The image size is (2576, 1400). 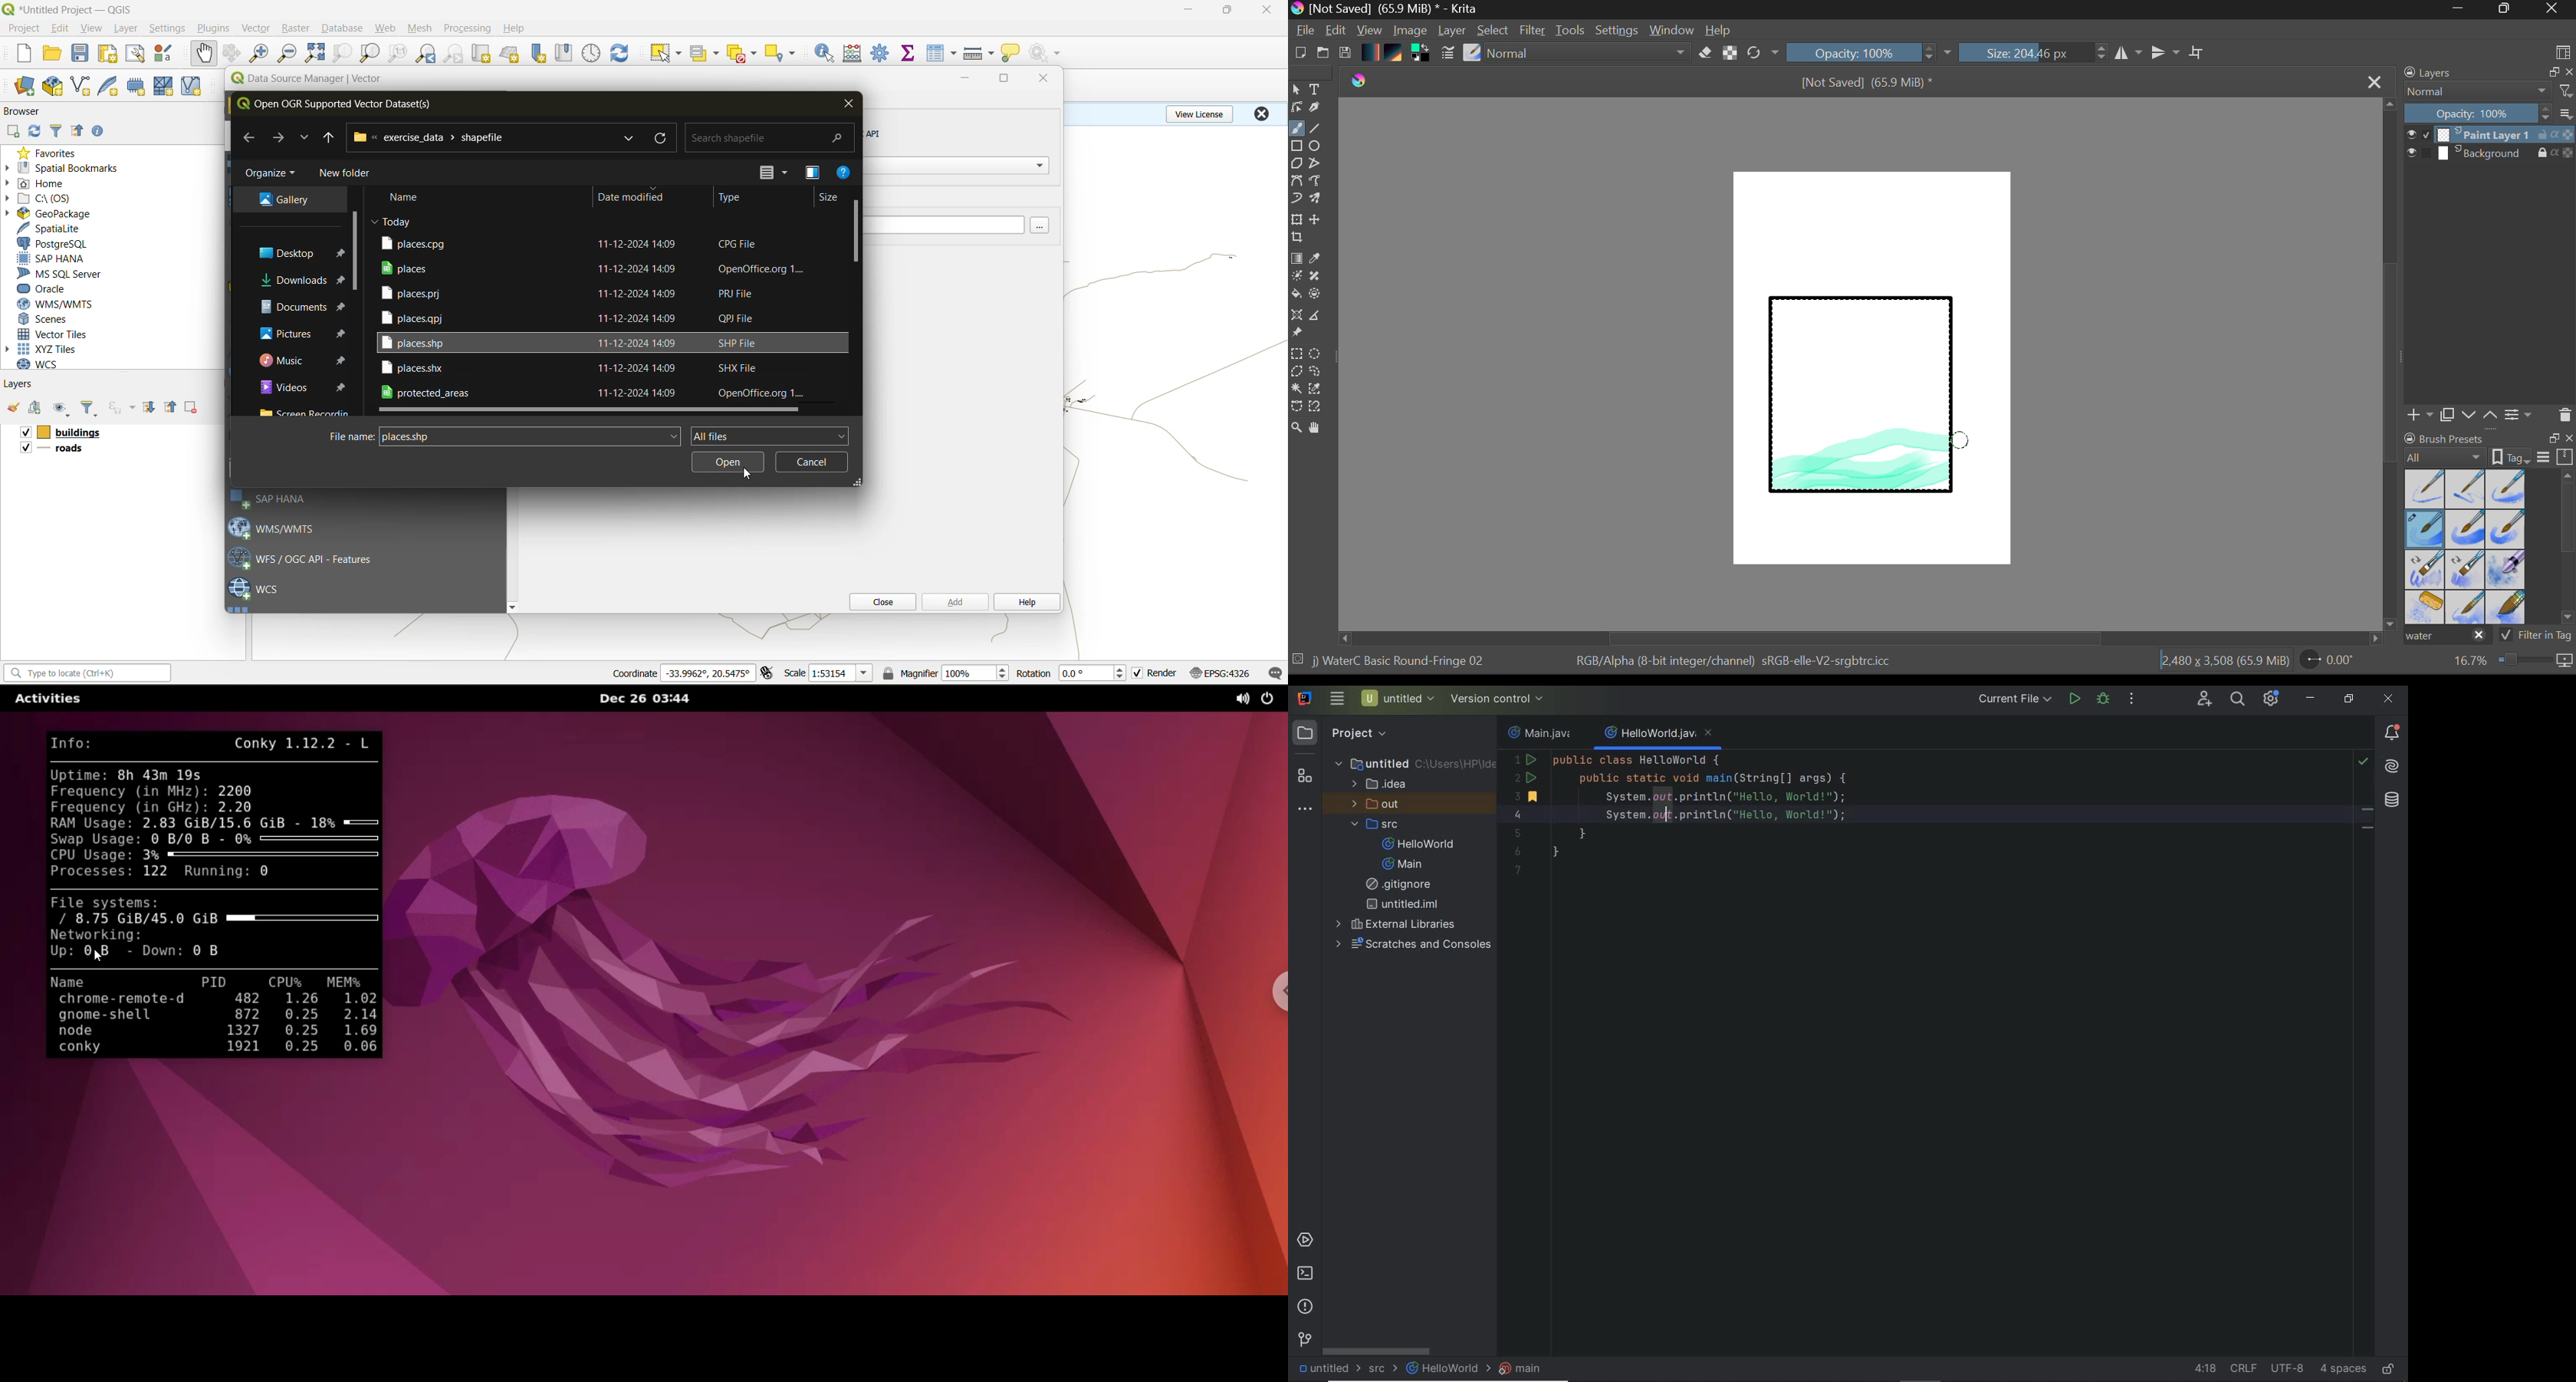 I want to click on print layout, so click(x=111, y=55).